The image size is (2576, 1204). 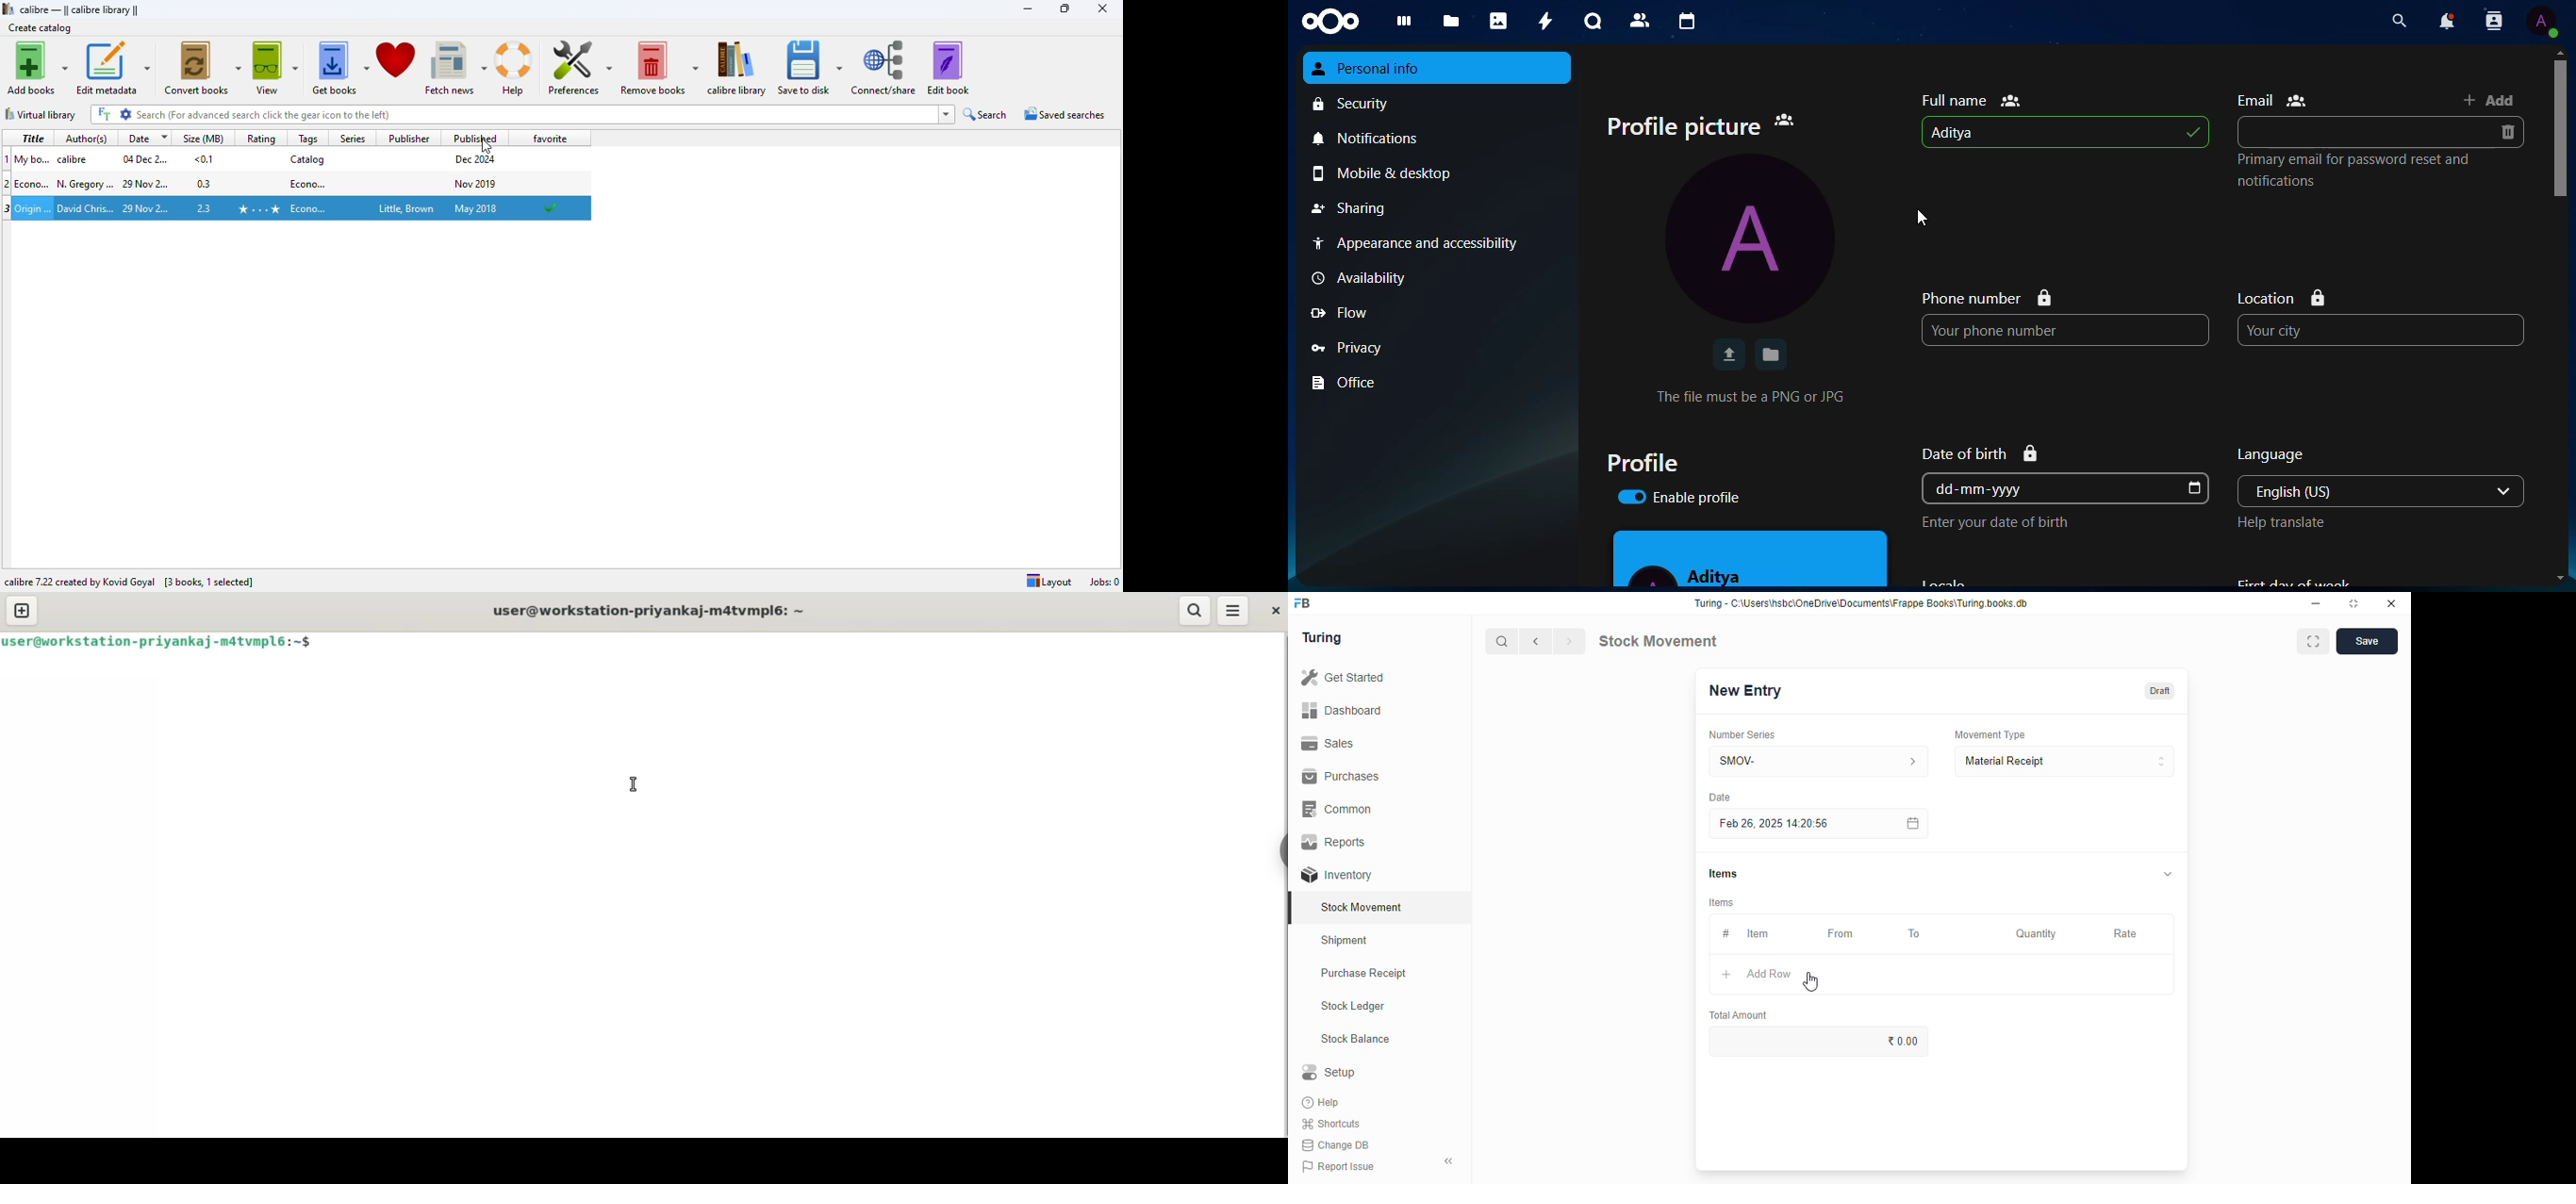 What do you see at coordinates (2560, 578) in the screenshot?
I see `scroll down` at bounding box center [2560, 578].